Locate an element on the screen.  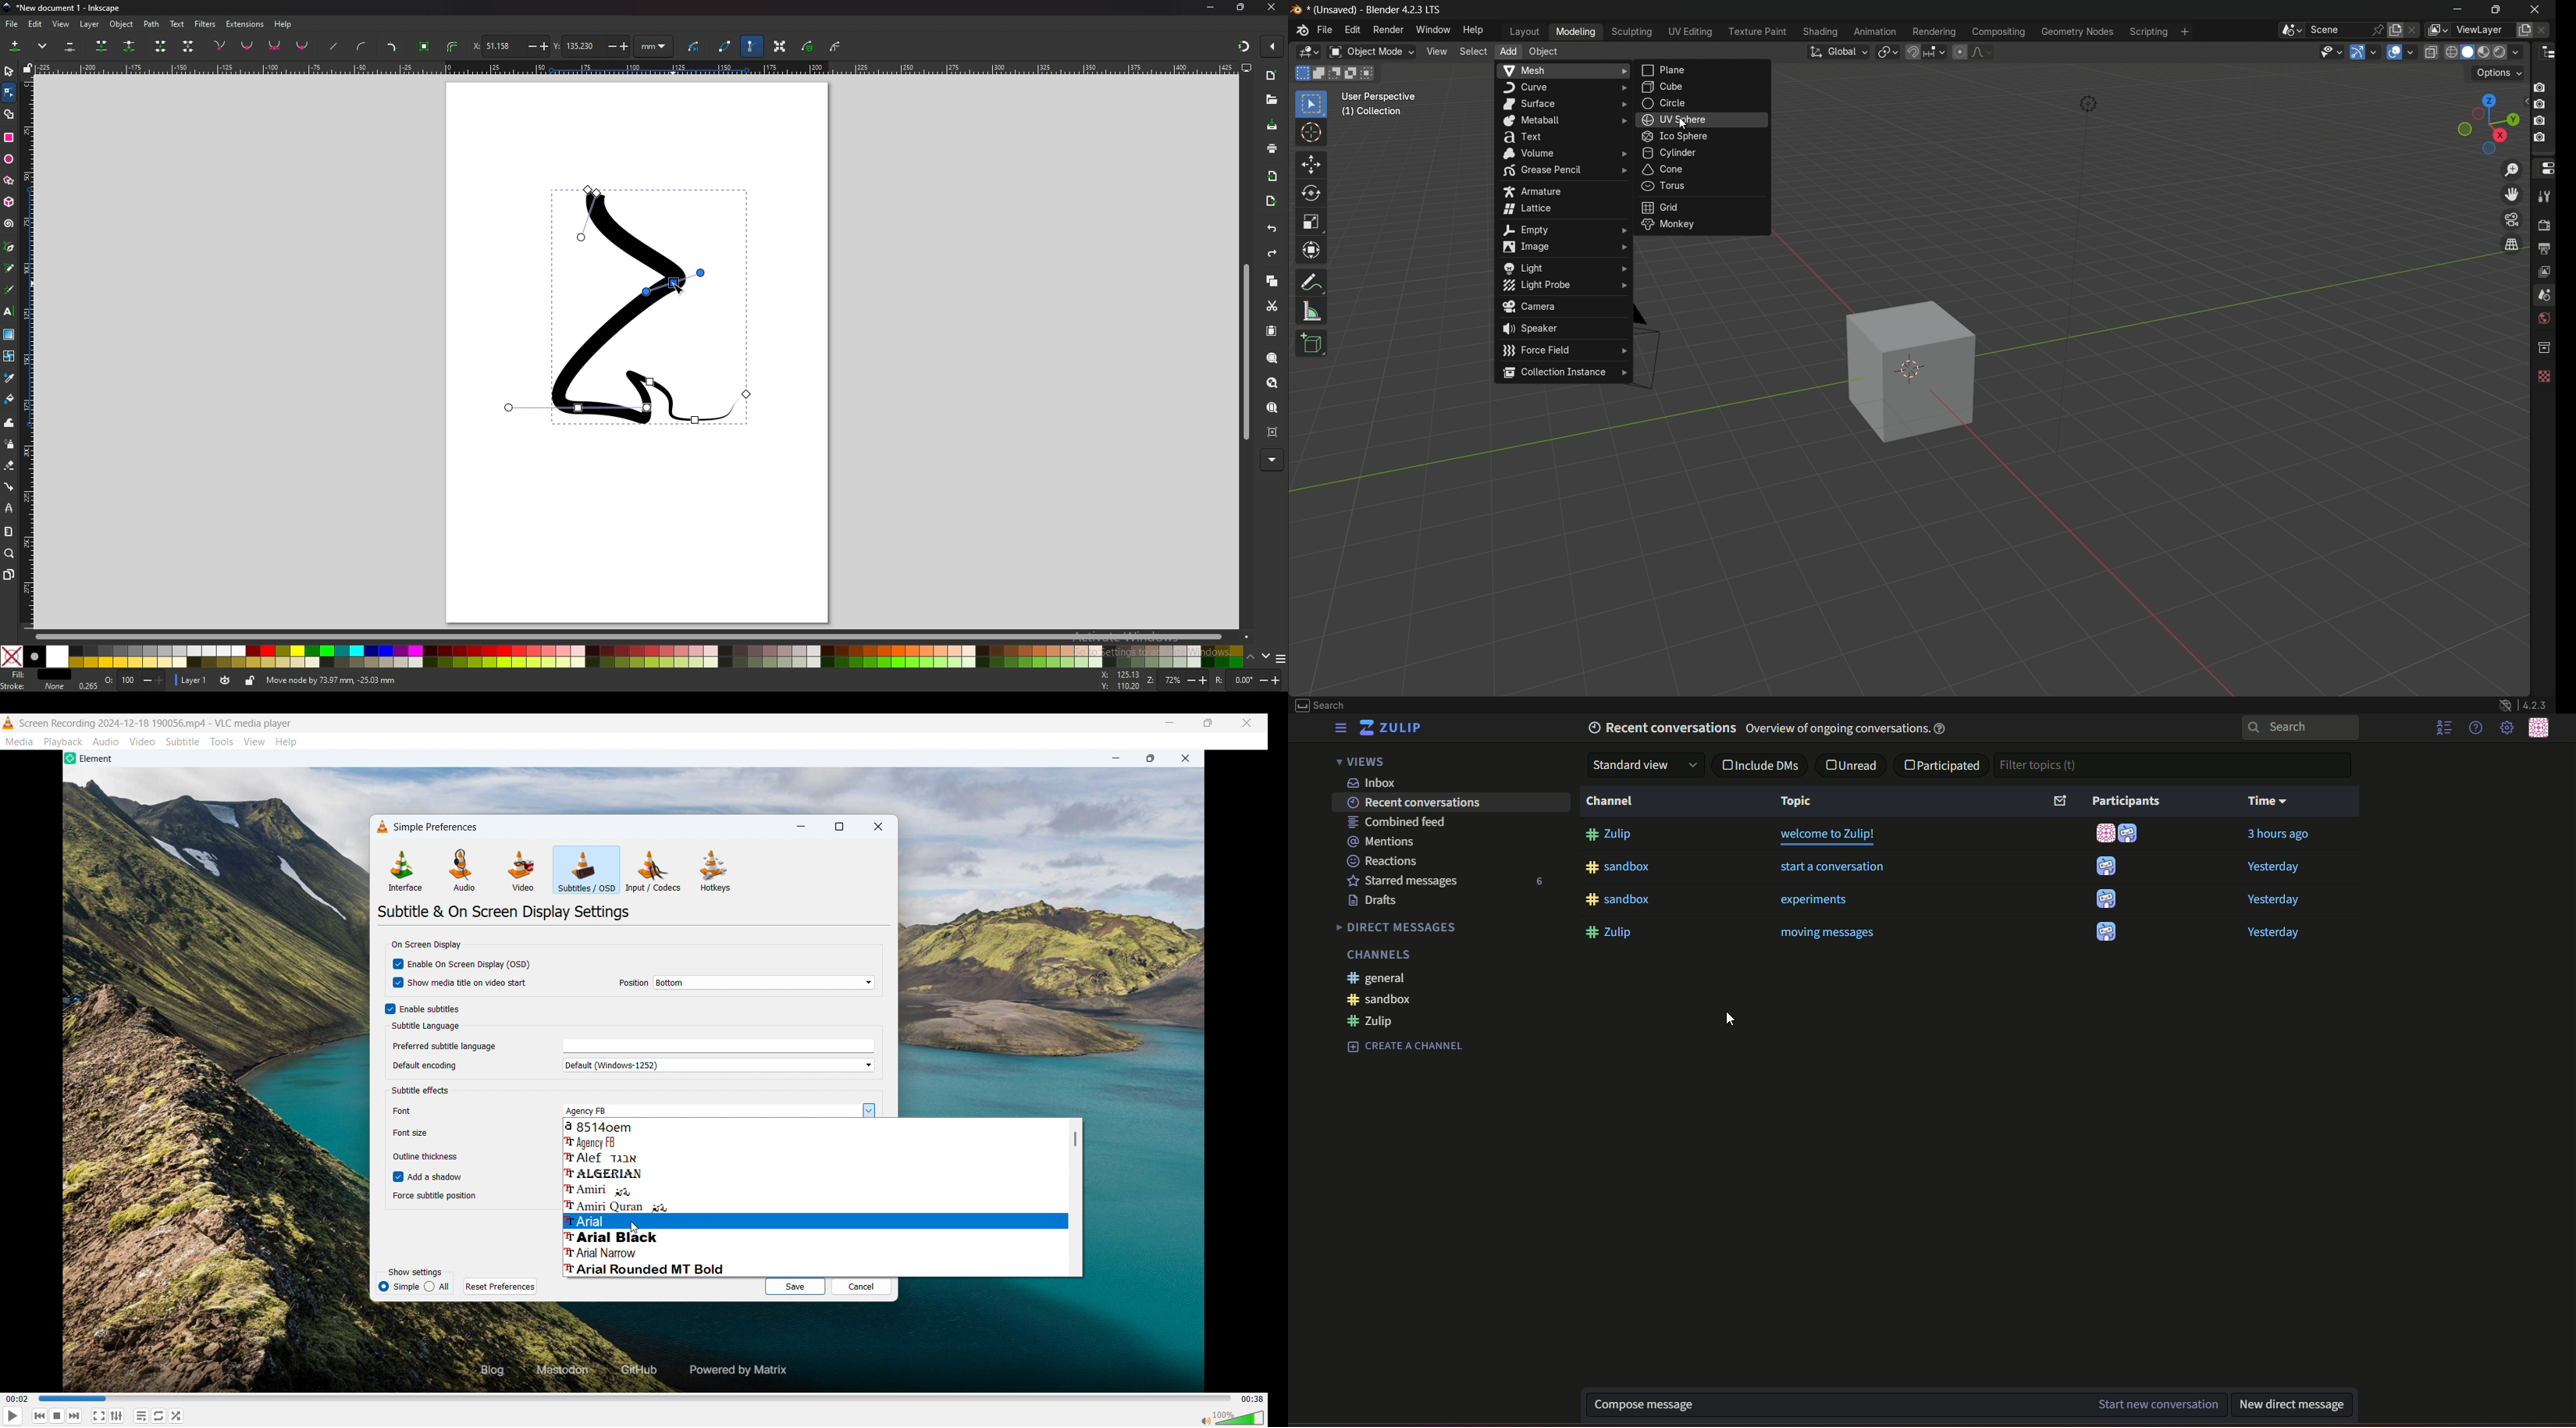
#sandbox is located at coordinates (1621, 869).